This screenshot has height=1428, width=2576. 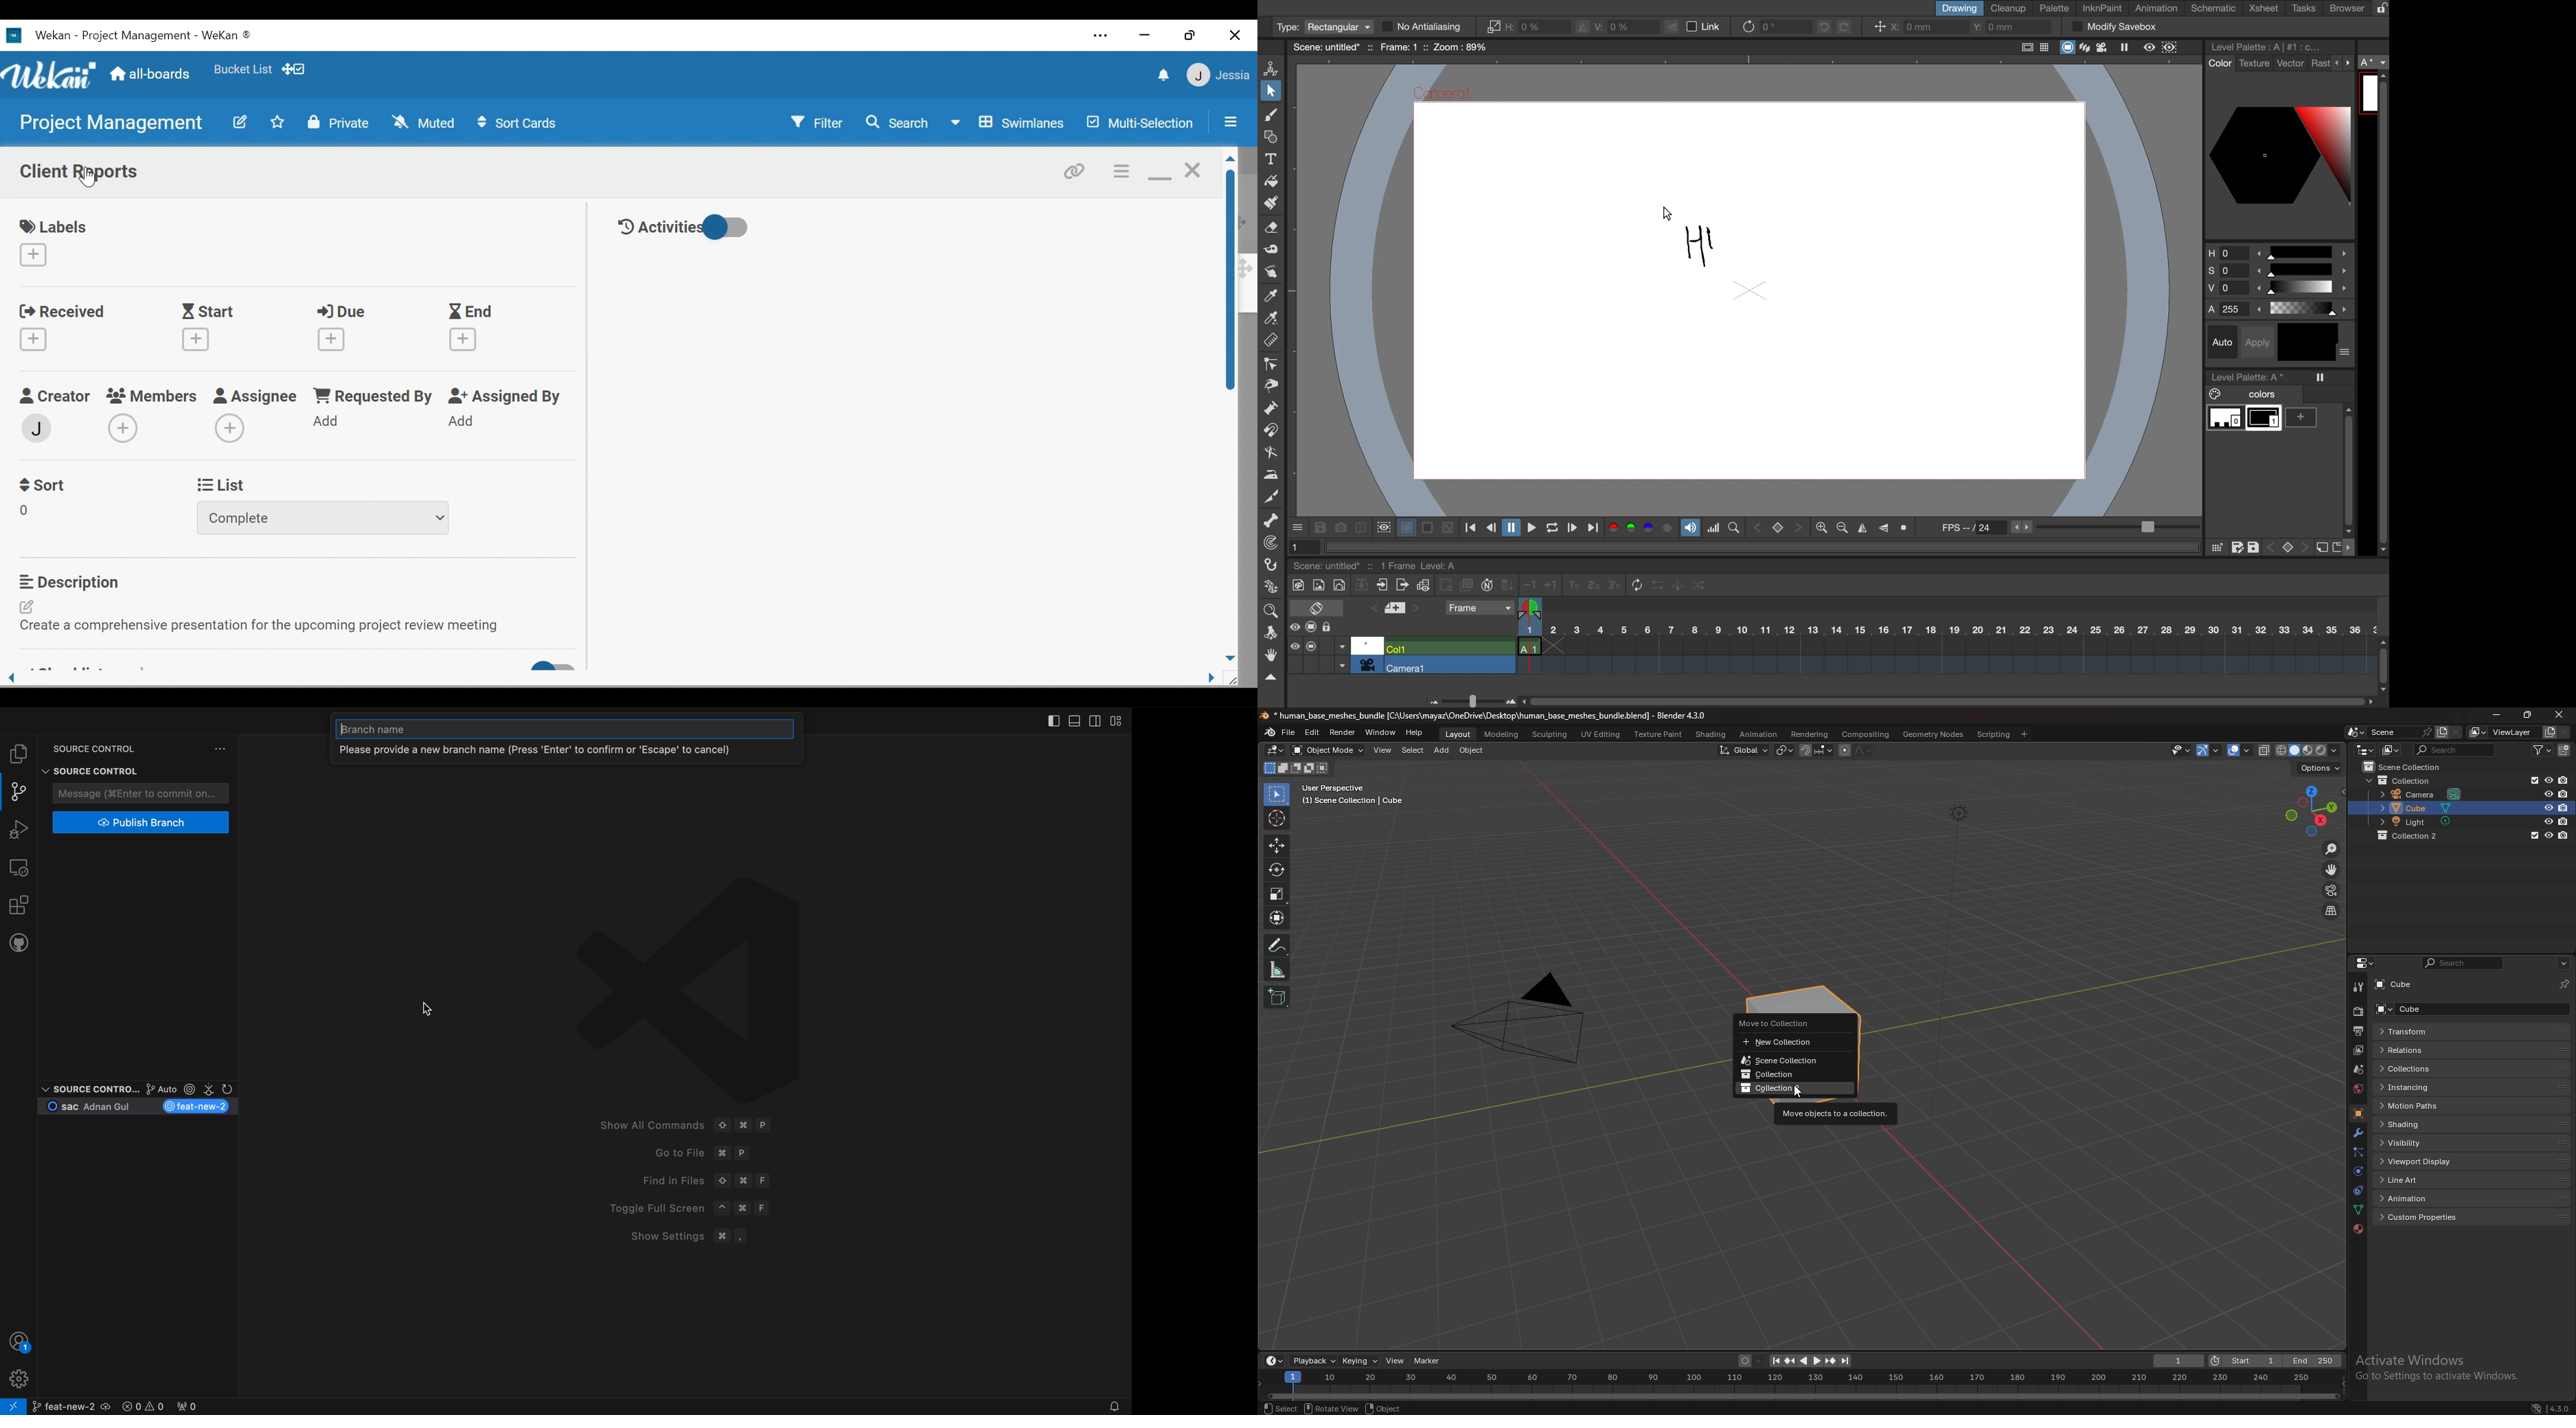 I want to click on Go to File, so click(x=670, y=1153).